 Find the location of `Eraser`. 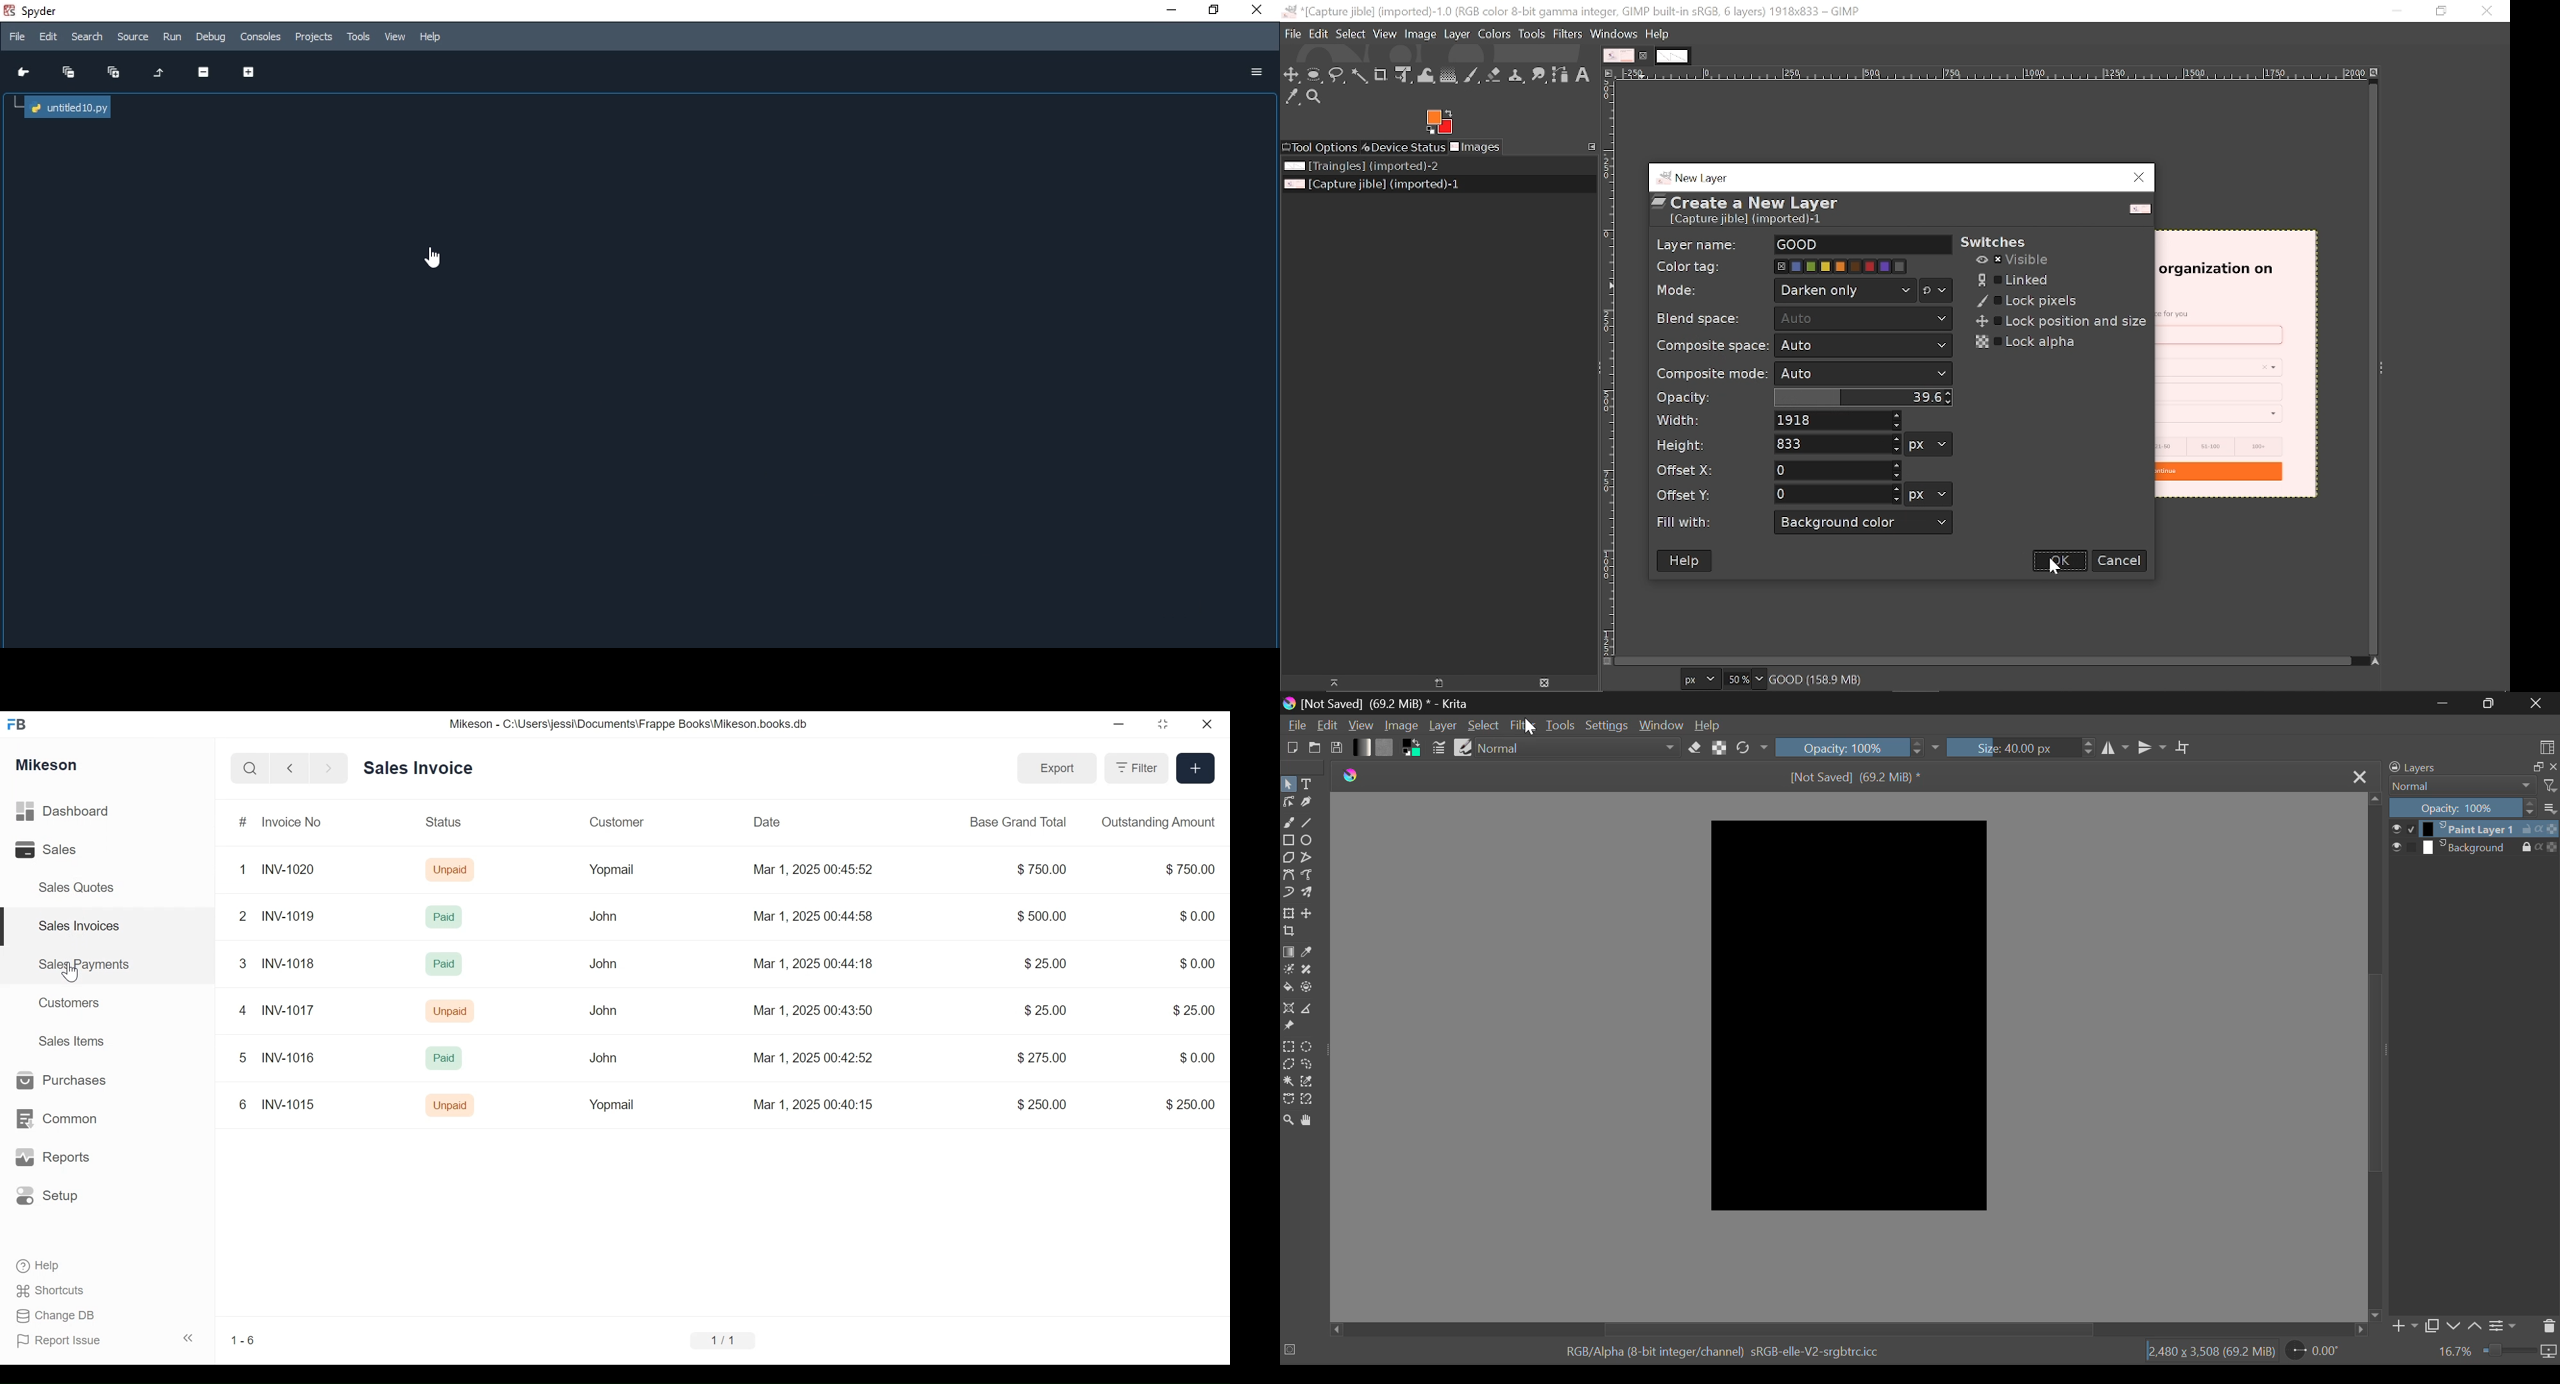

Eraser is located at coordinates (1695, 749).